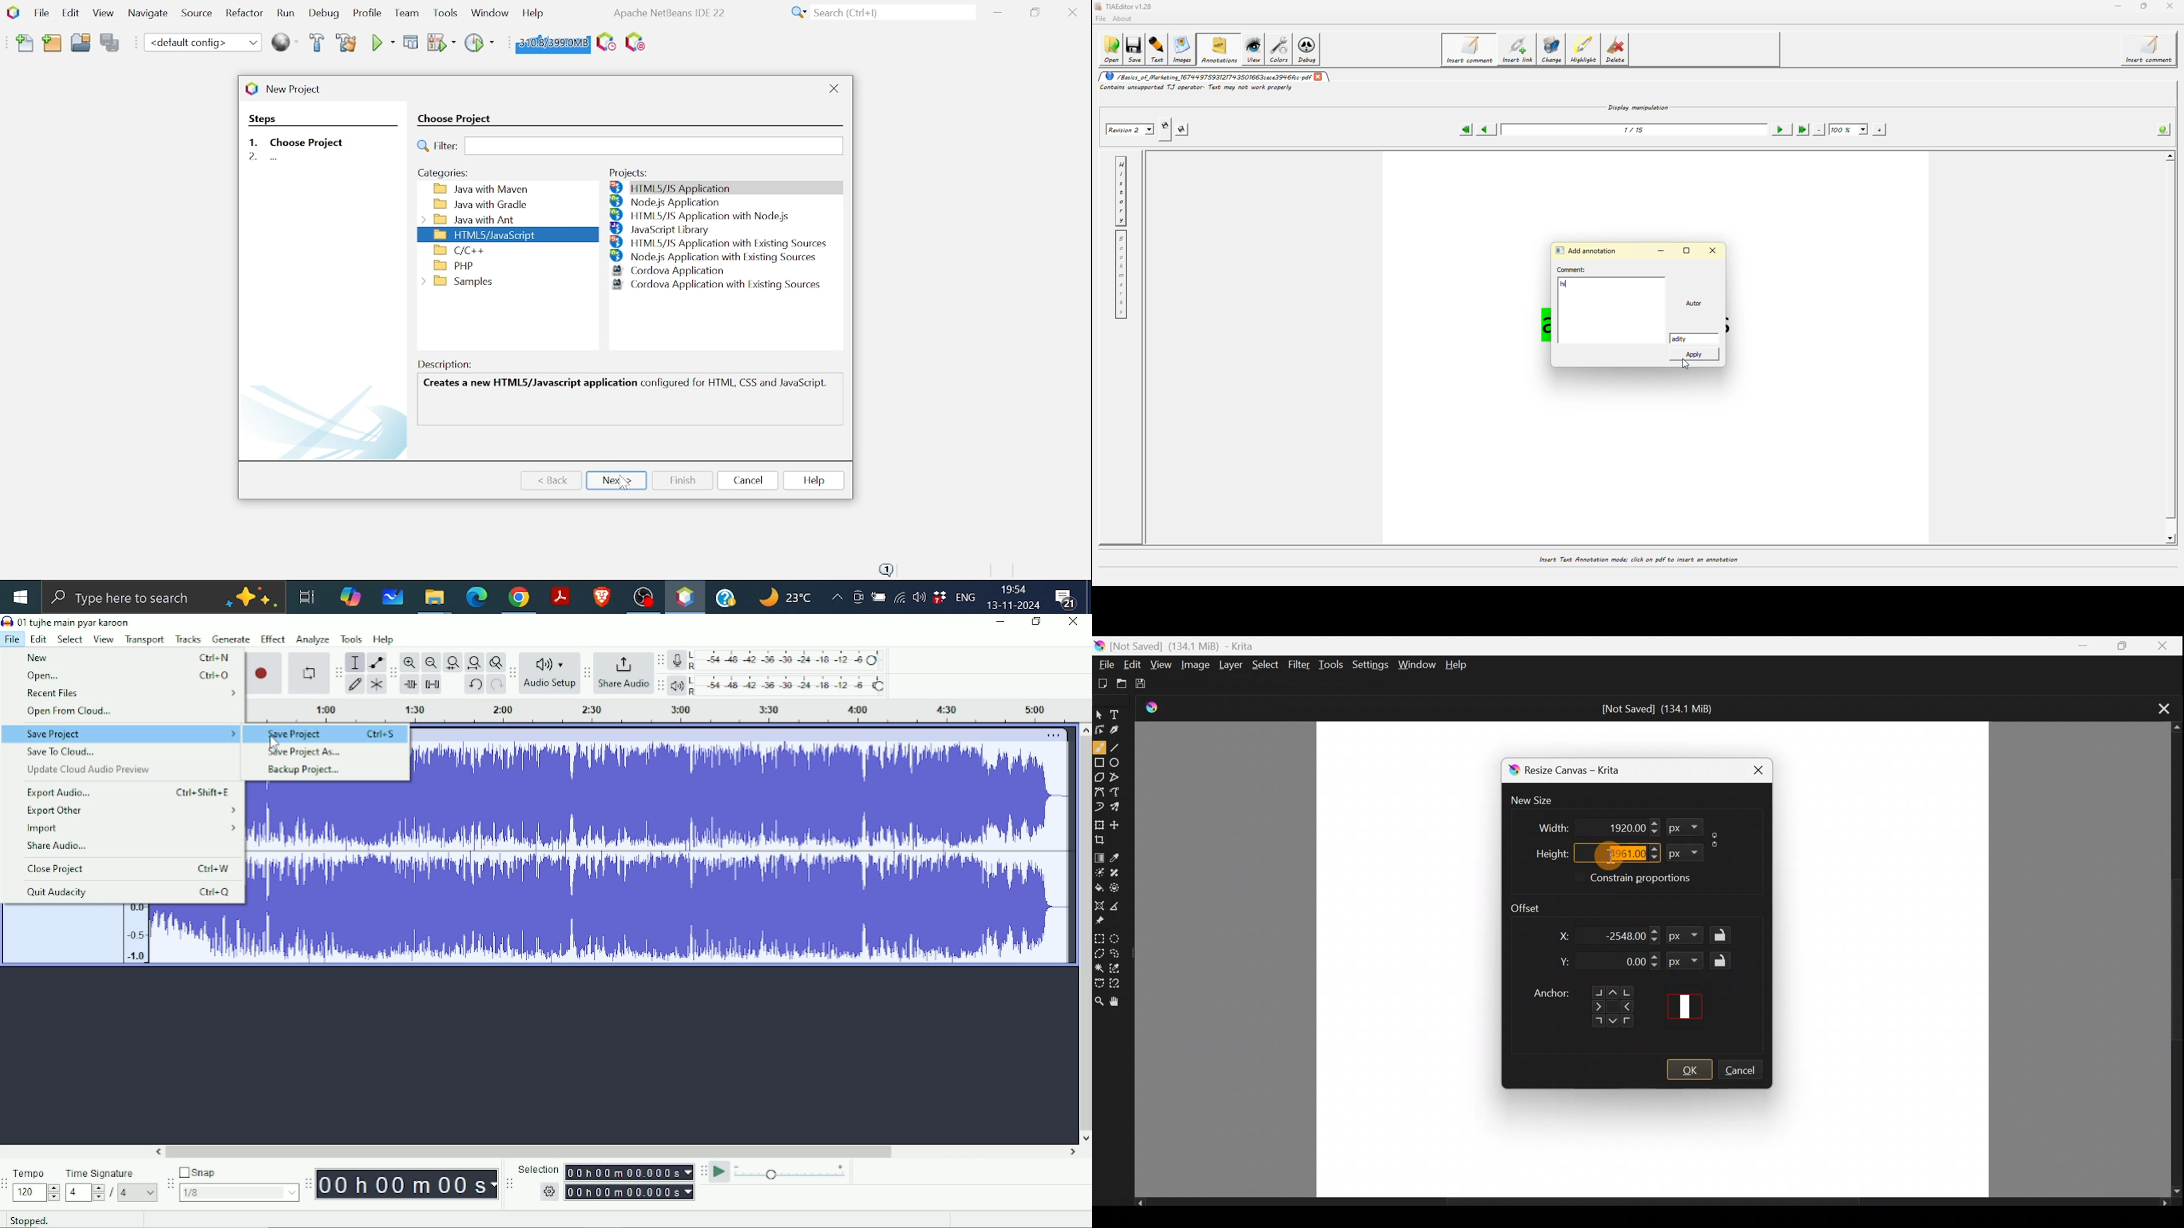 This screenshot has height=1232, width=2184. What do you see at coordinates (306, 594) in the screenshot?
I see `Task view` at bounding box center [306, 594].